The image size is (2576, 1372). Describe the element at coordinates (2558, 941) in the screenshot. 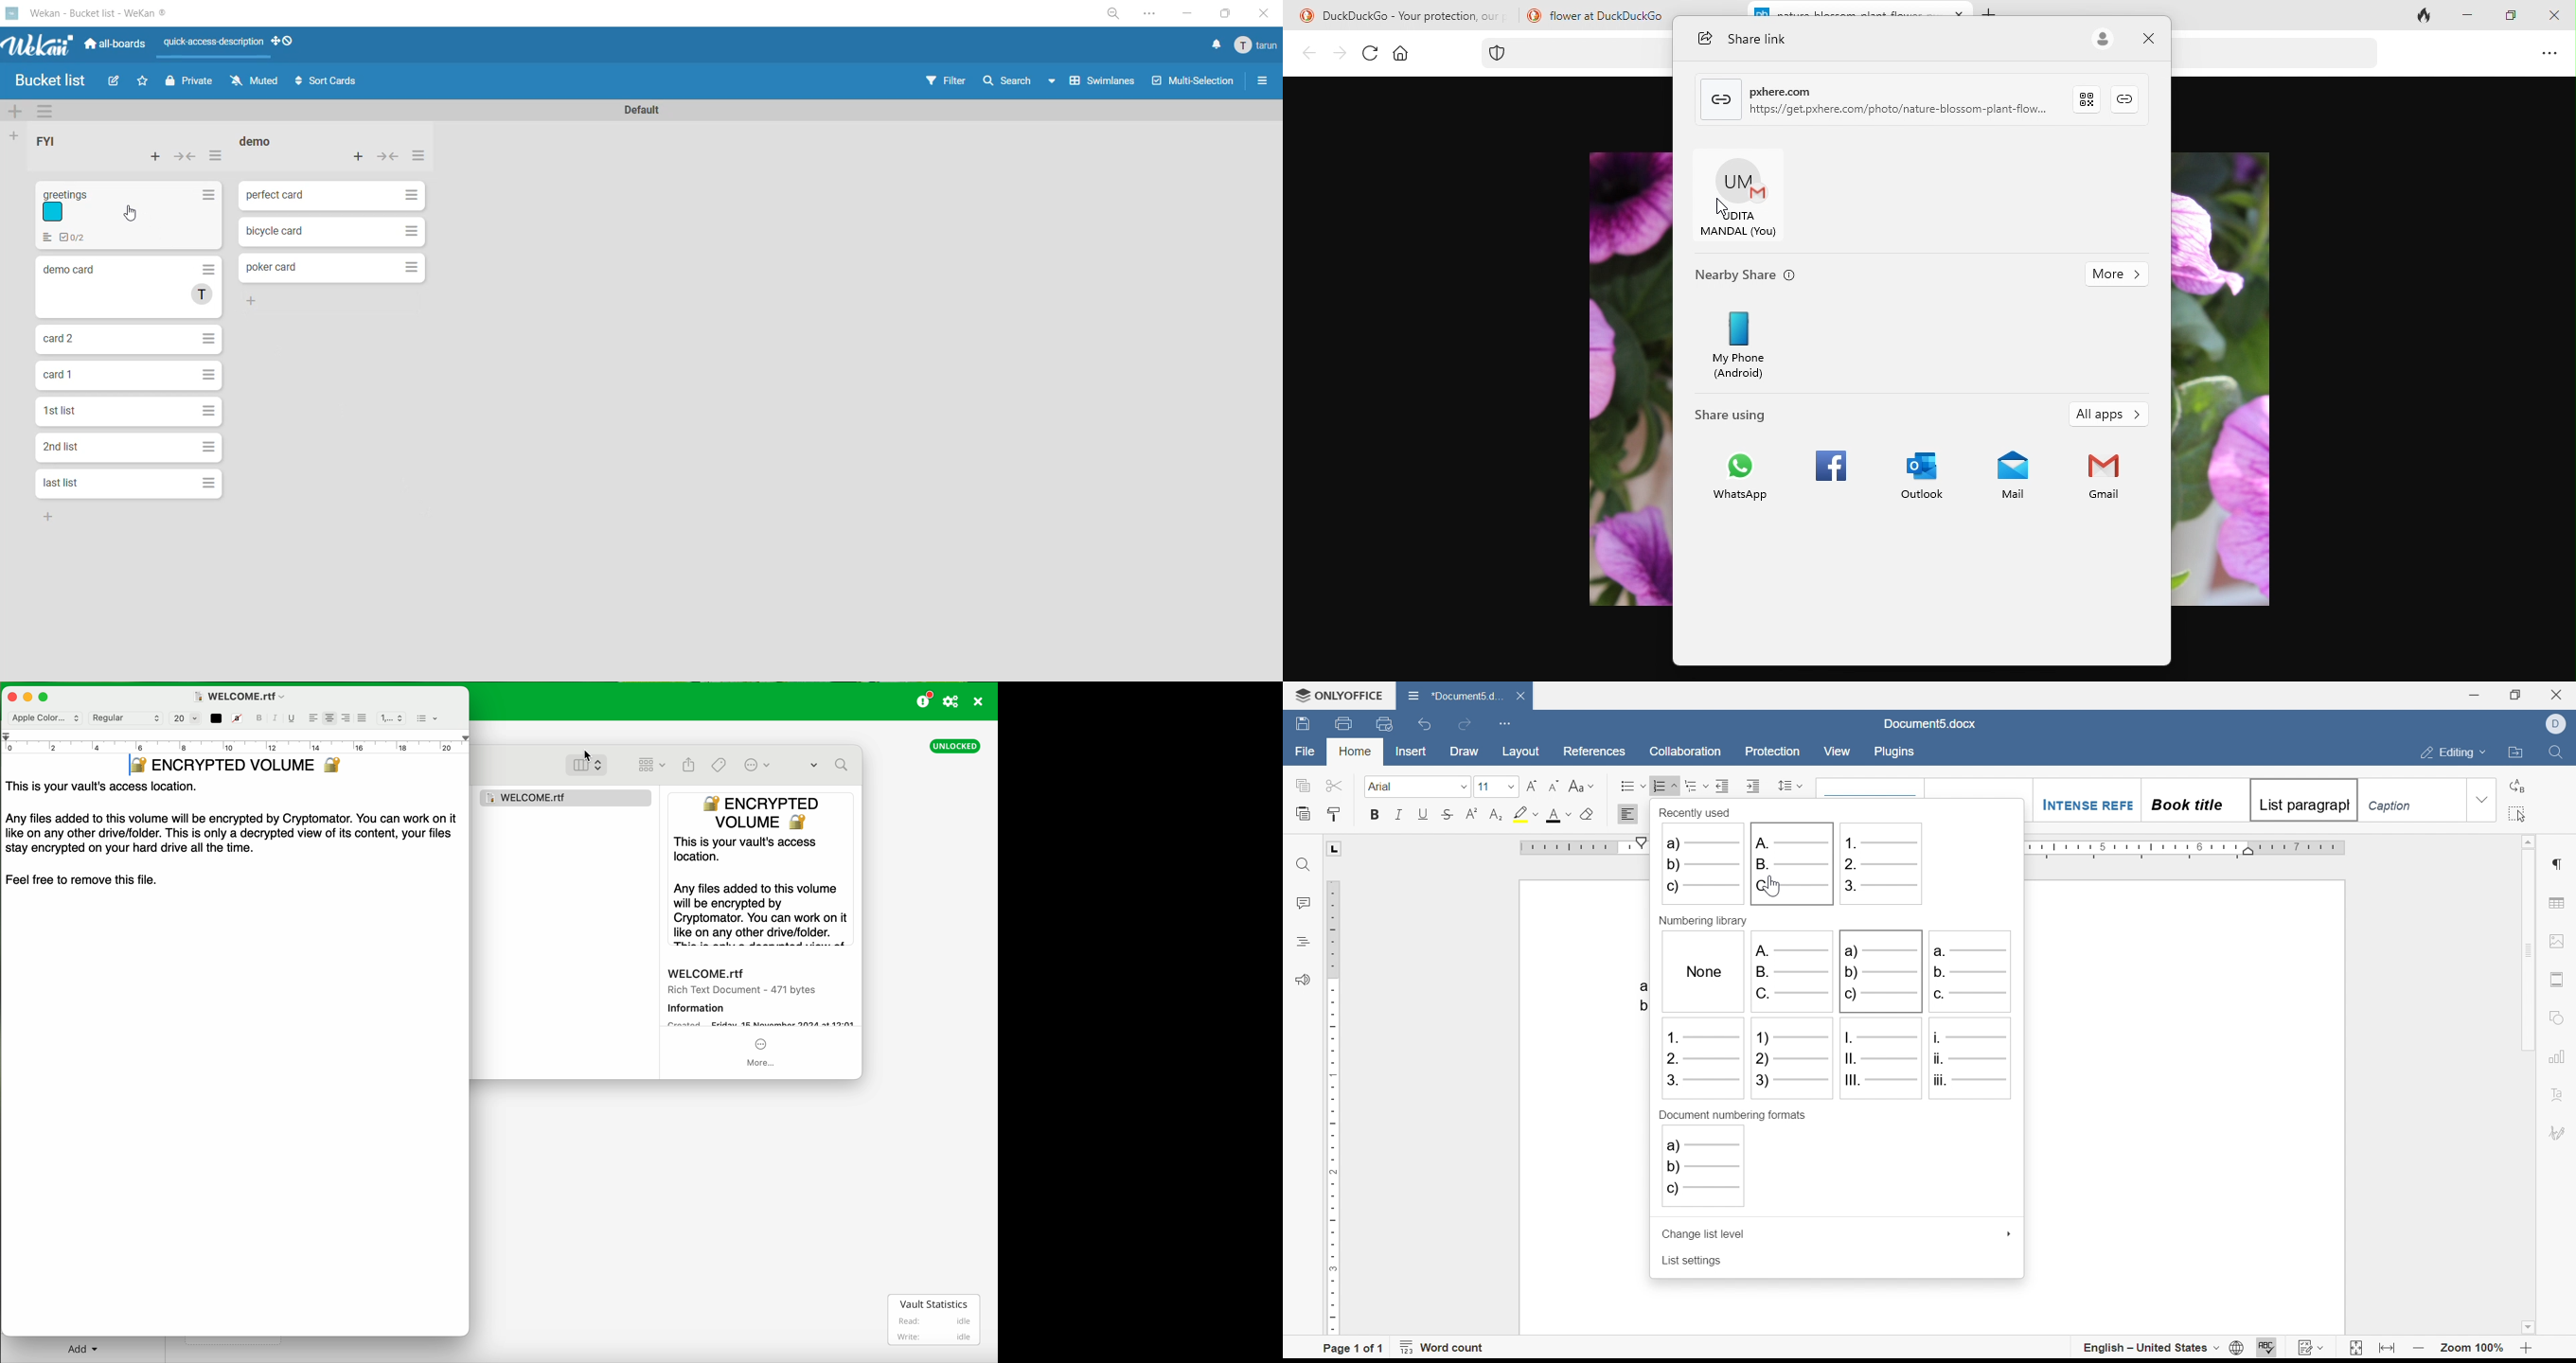

I see `image settings` at that location.